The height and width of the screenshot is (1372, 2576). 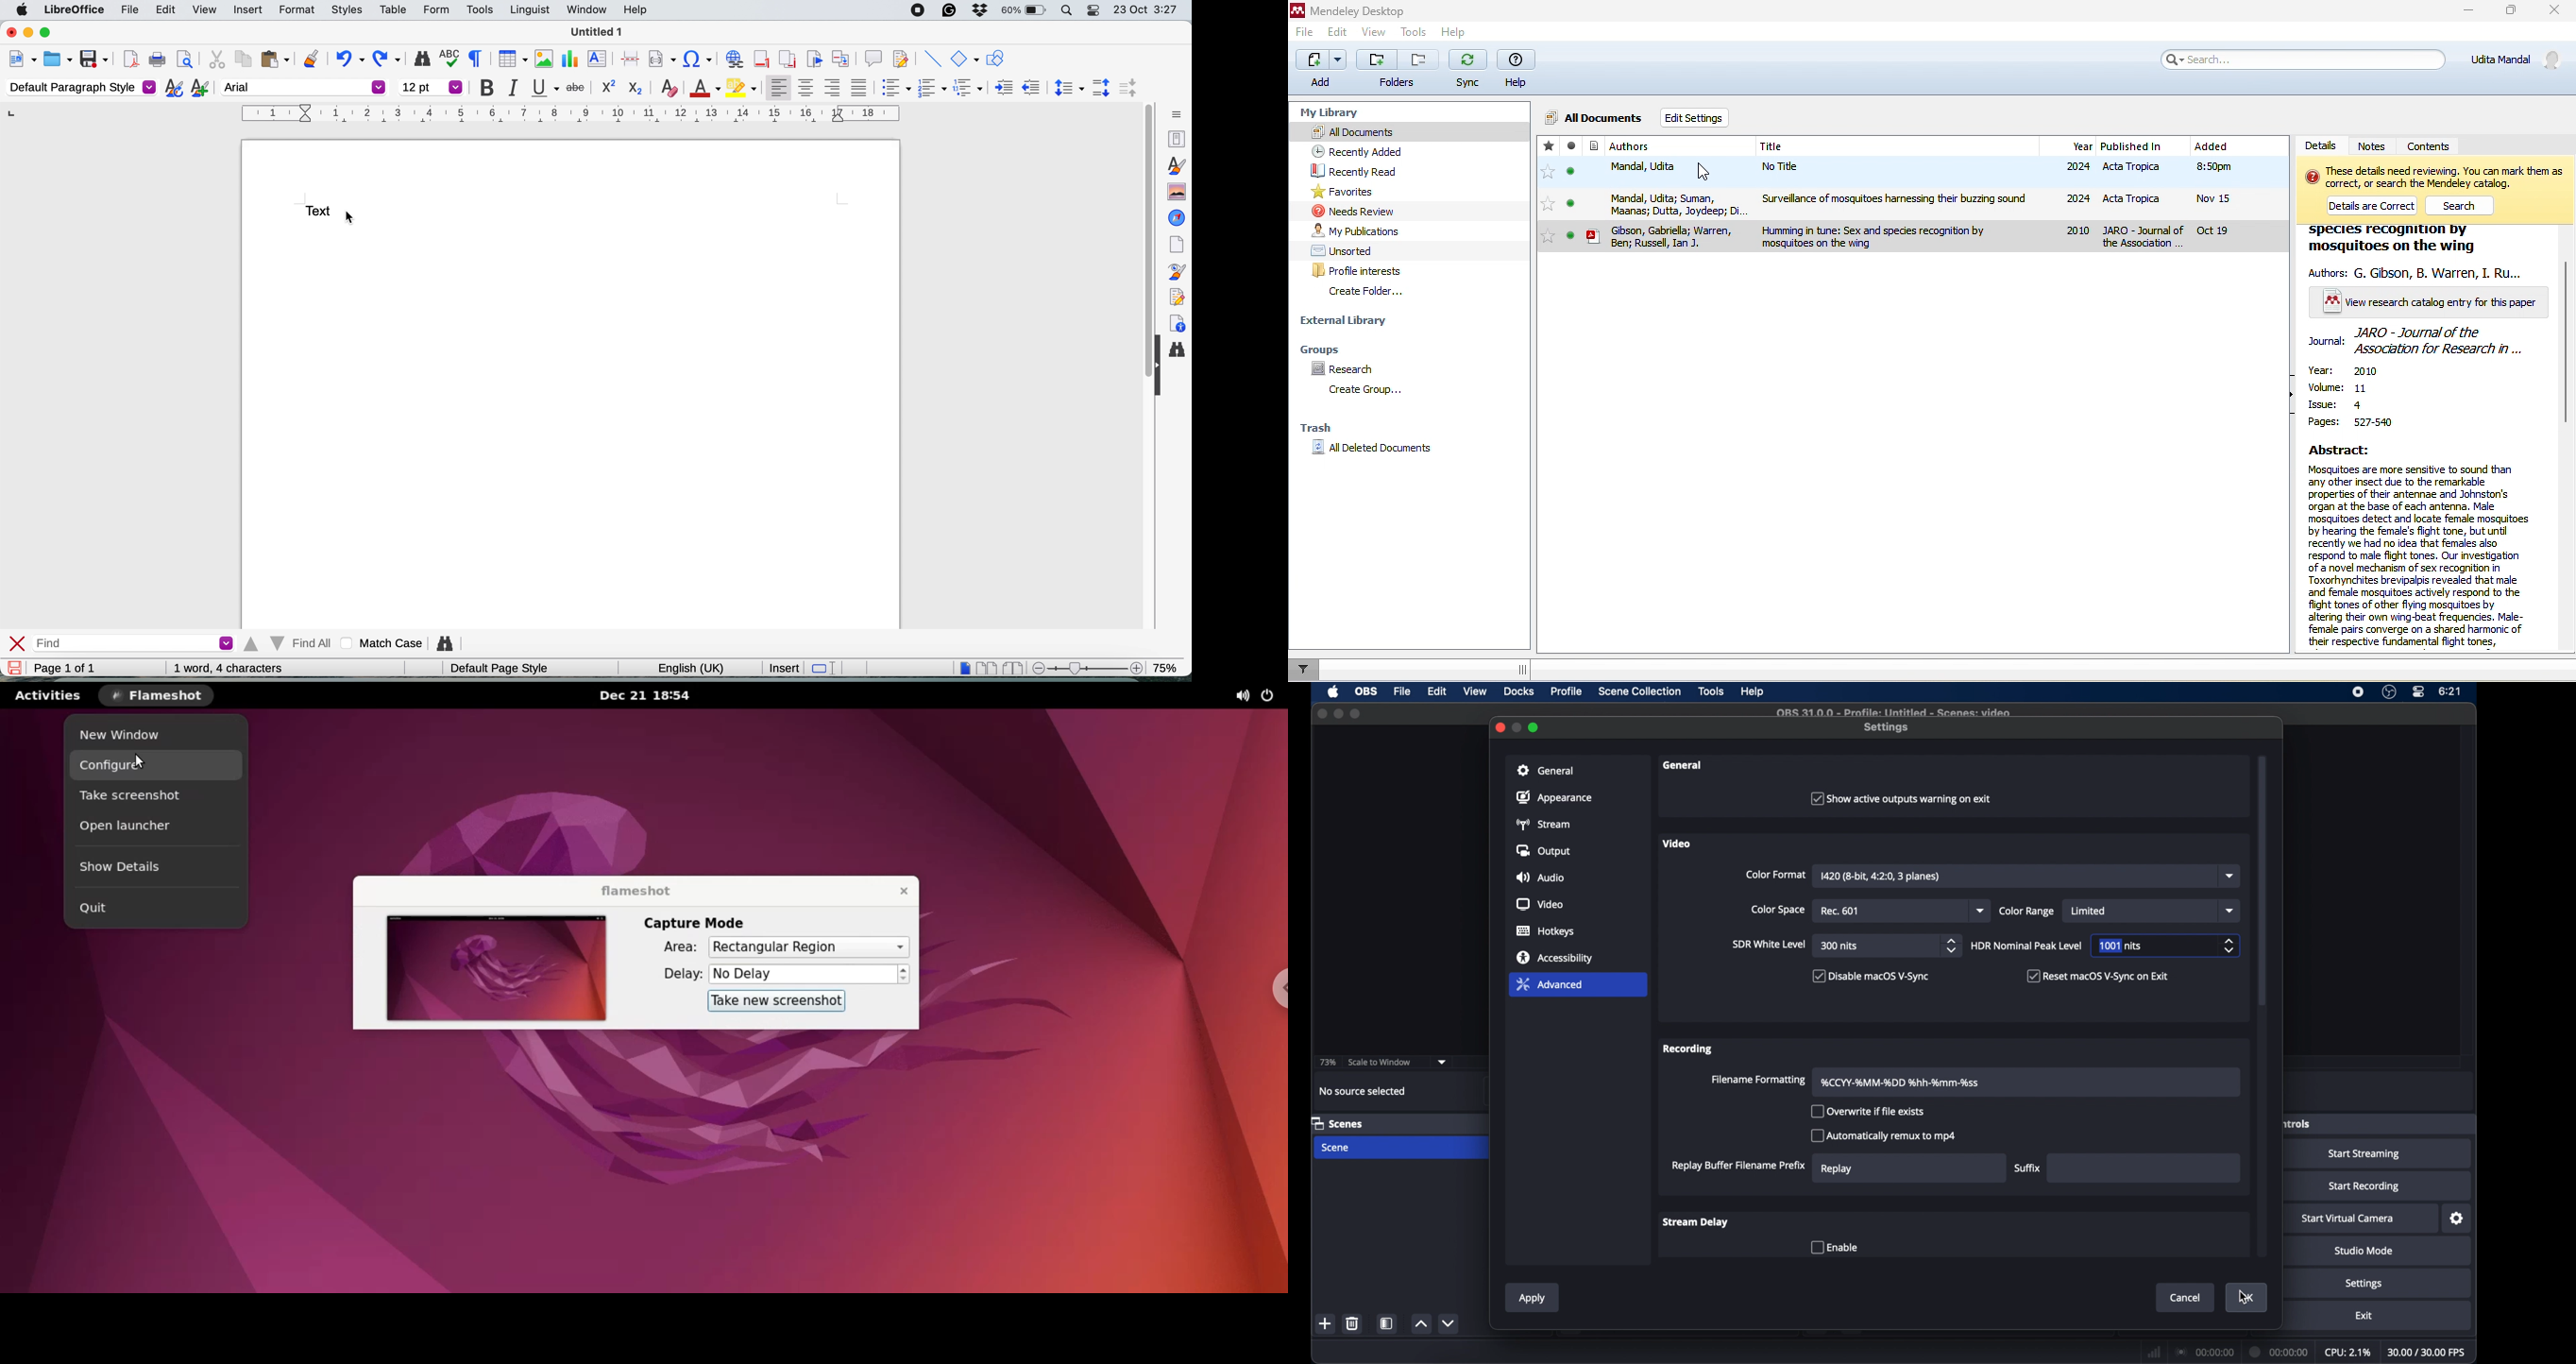 What do you see at coordinates (2230, 911) in the screenshot?
I see `dropdown` at bounding box center [2230, 911].